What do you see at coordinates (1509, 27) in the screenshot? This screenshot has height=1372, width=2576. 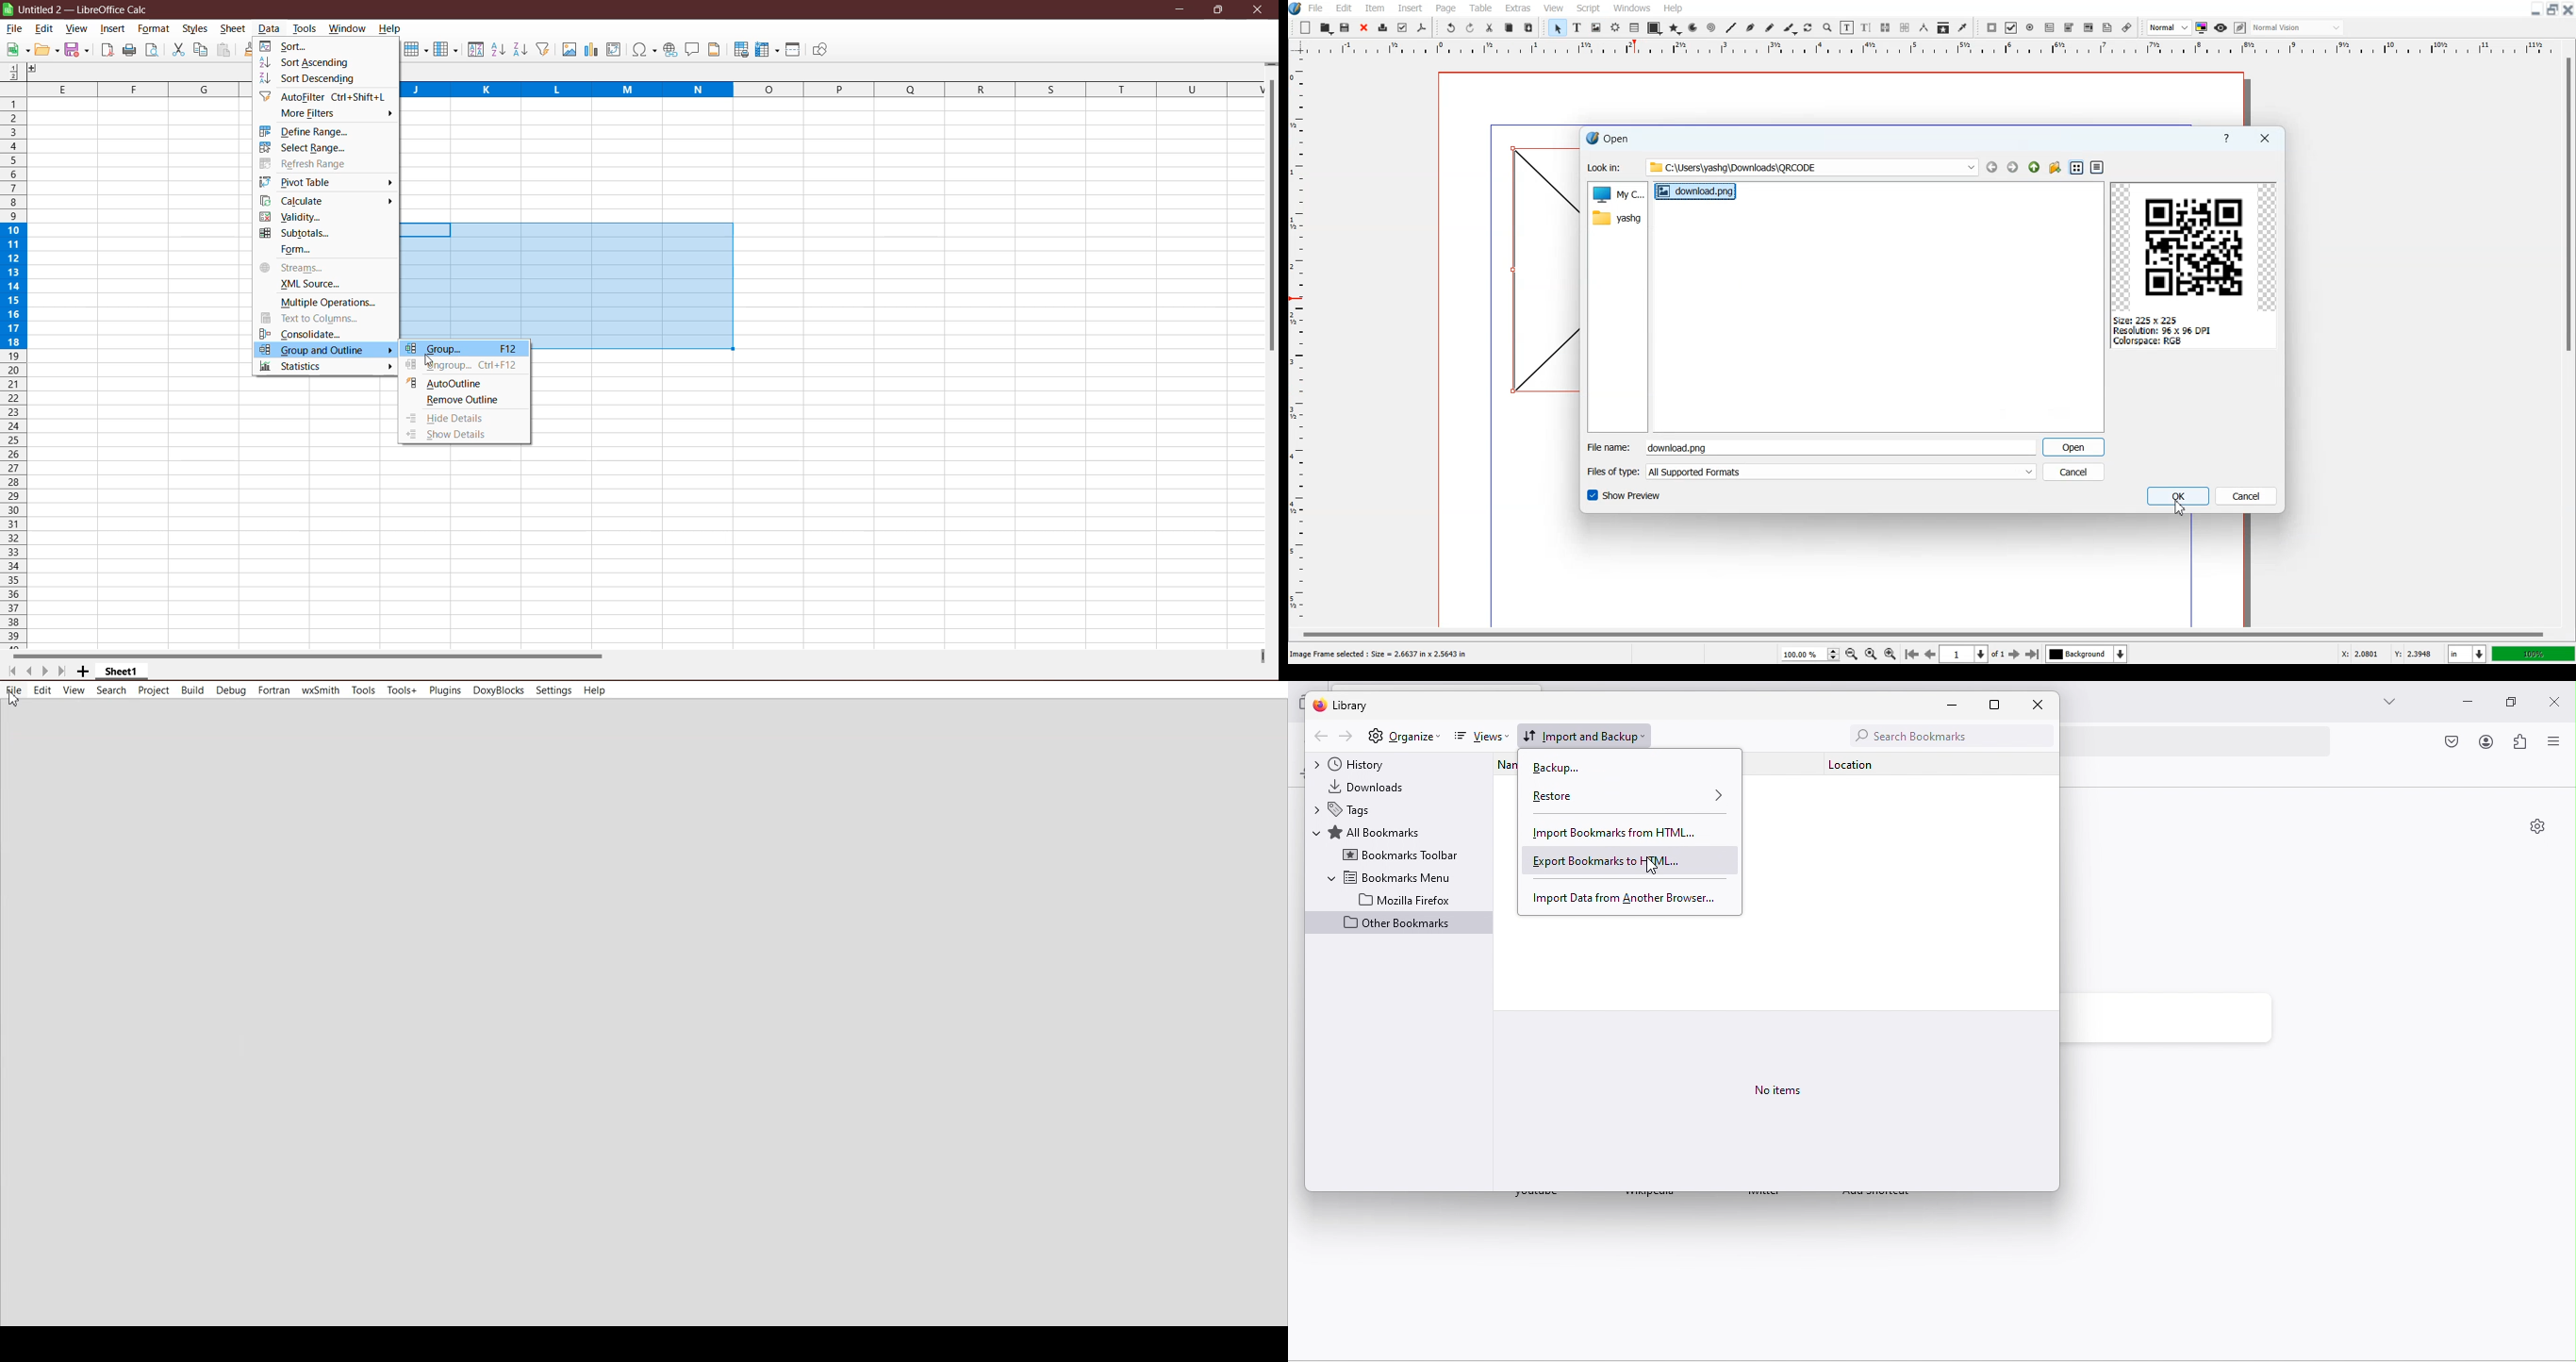 I see `Copy` at bounding box center [1509, 27].